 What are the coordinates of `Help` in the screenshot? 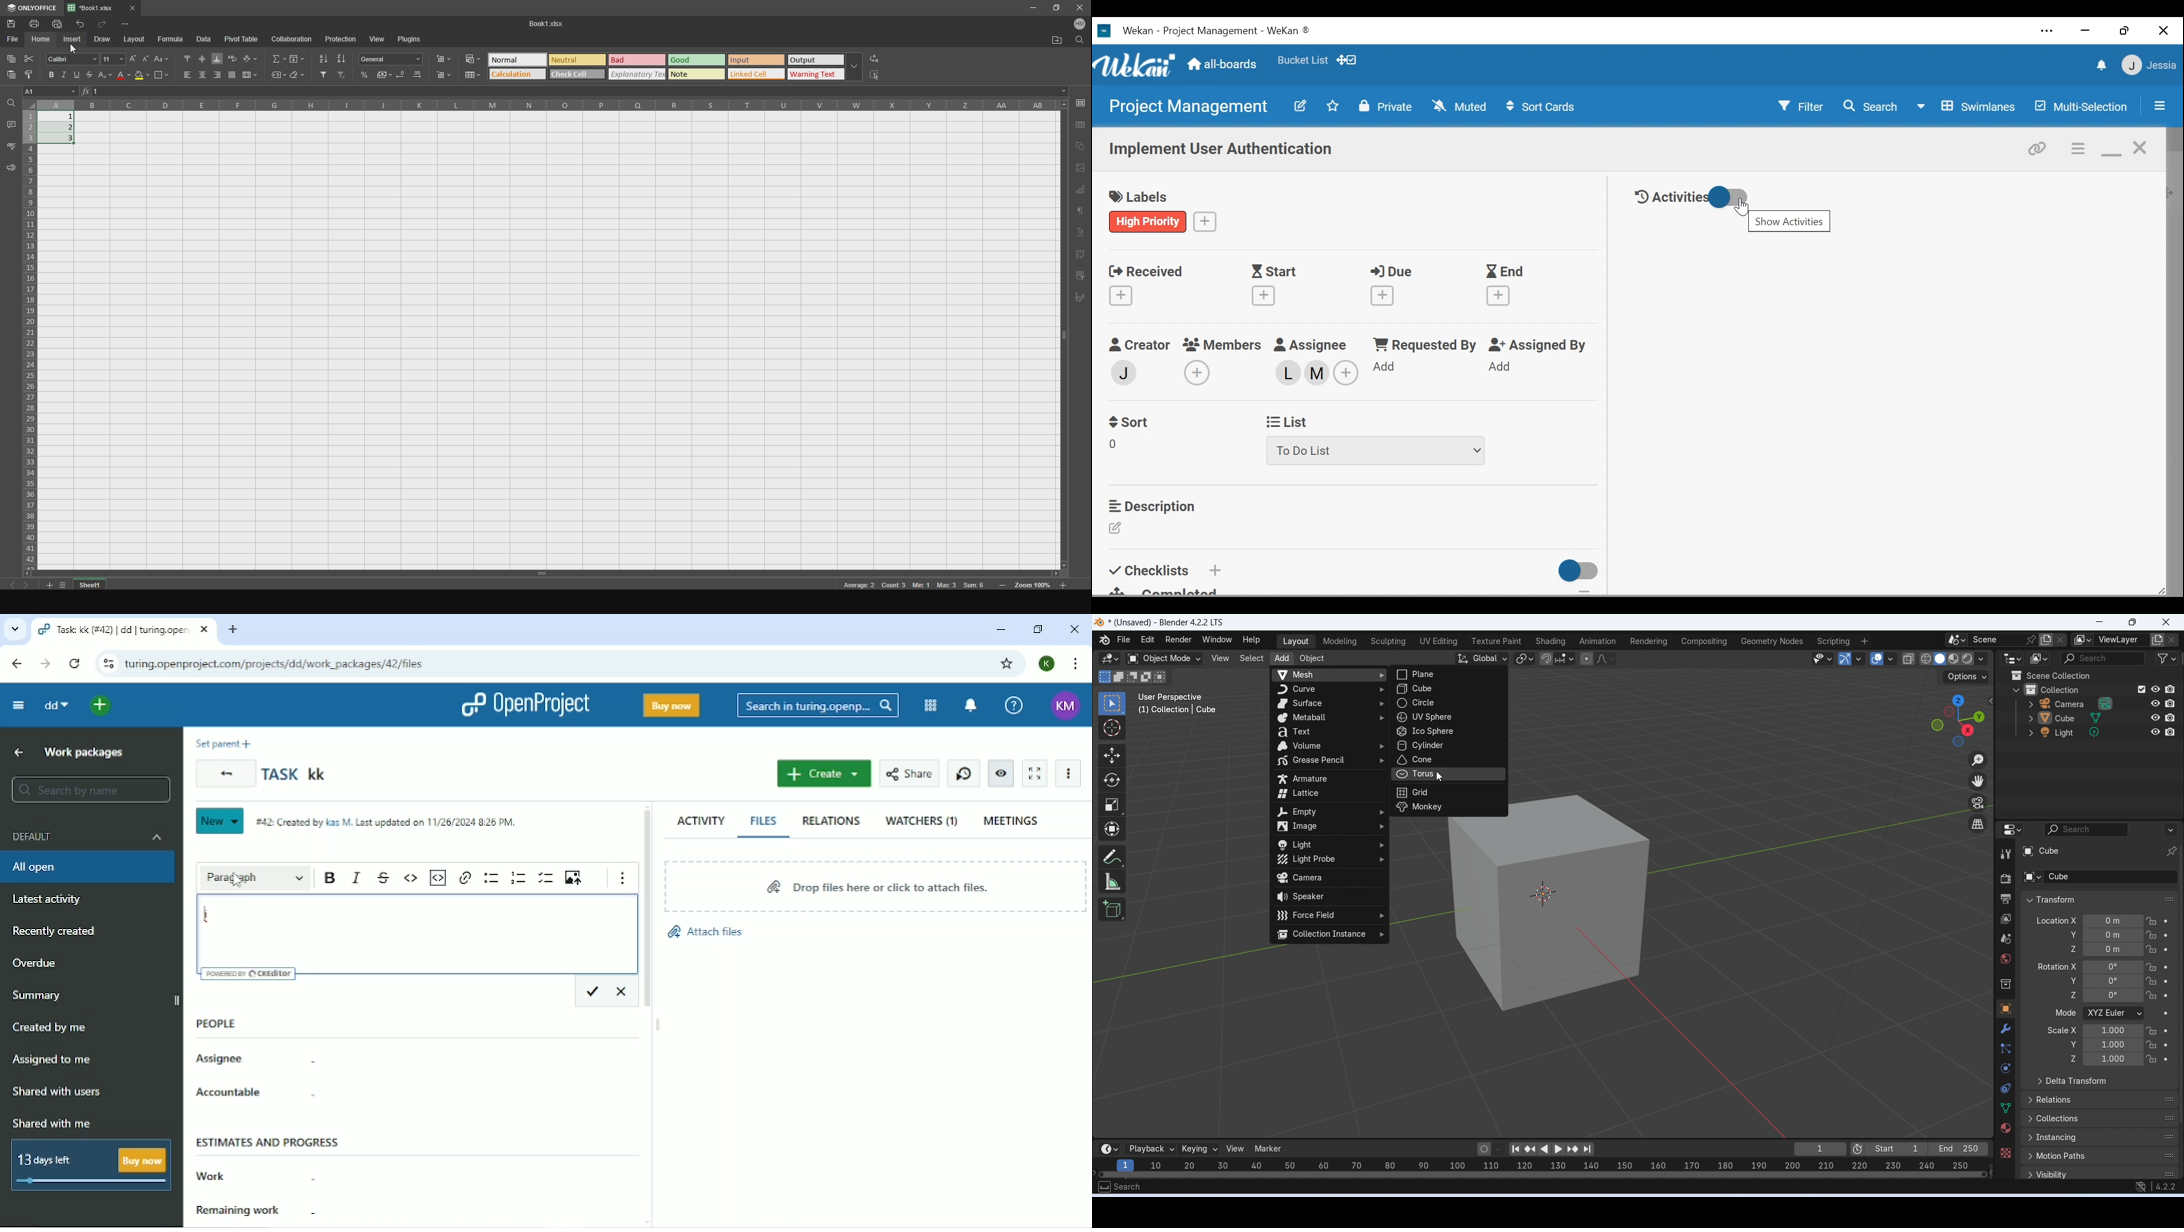 It's located at (1014, 704).